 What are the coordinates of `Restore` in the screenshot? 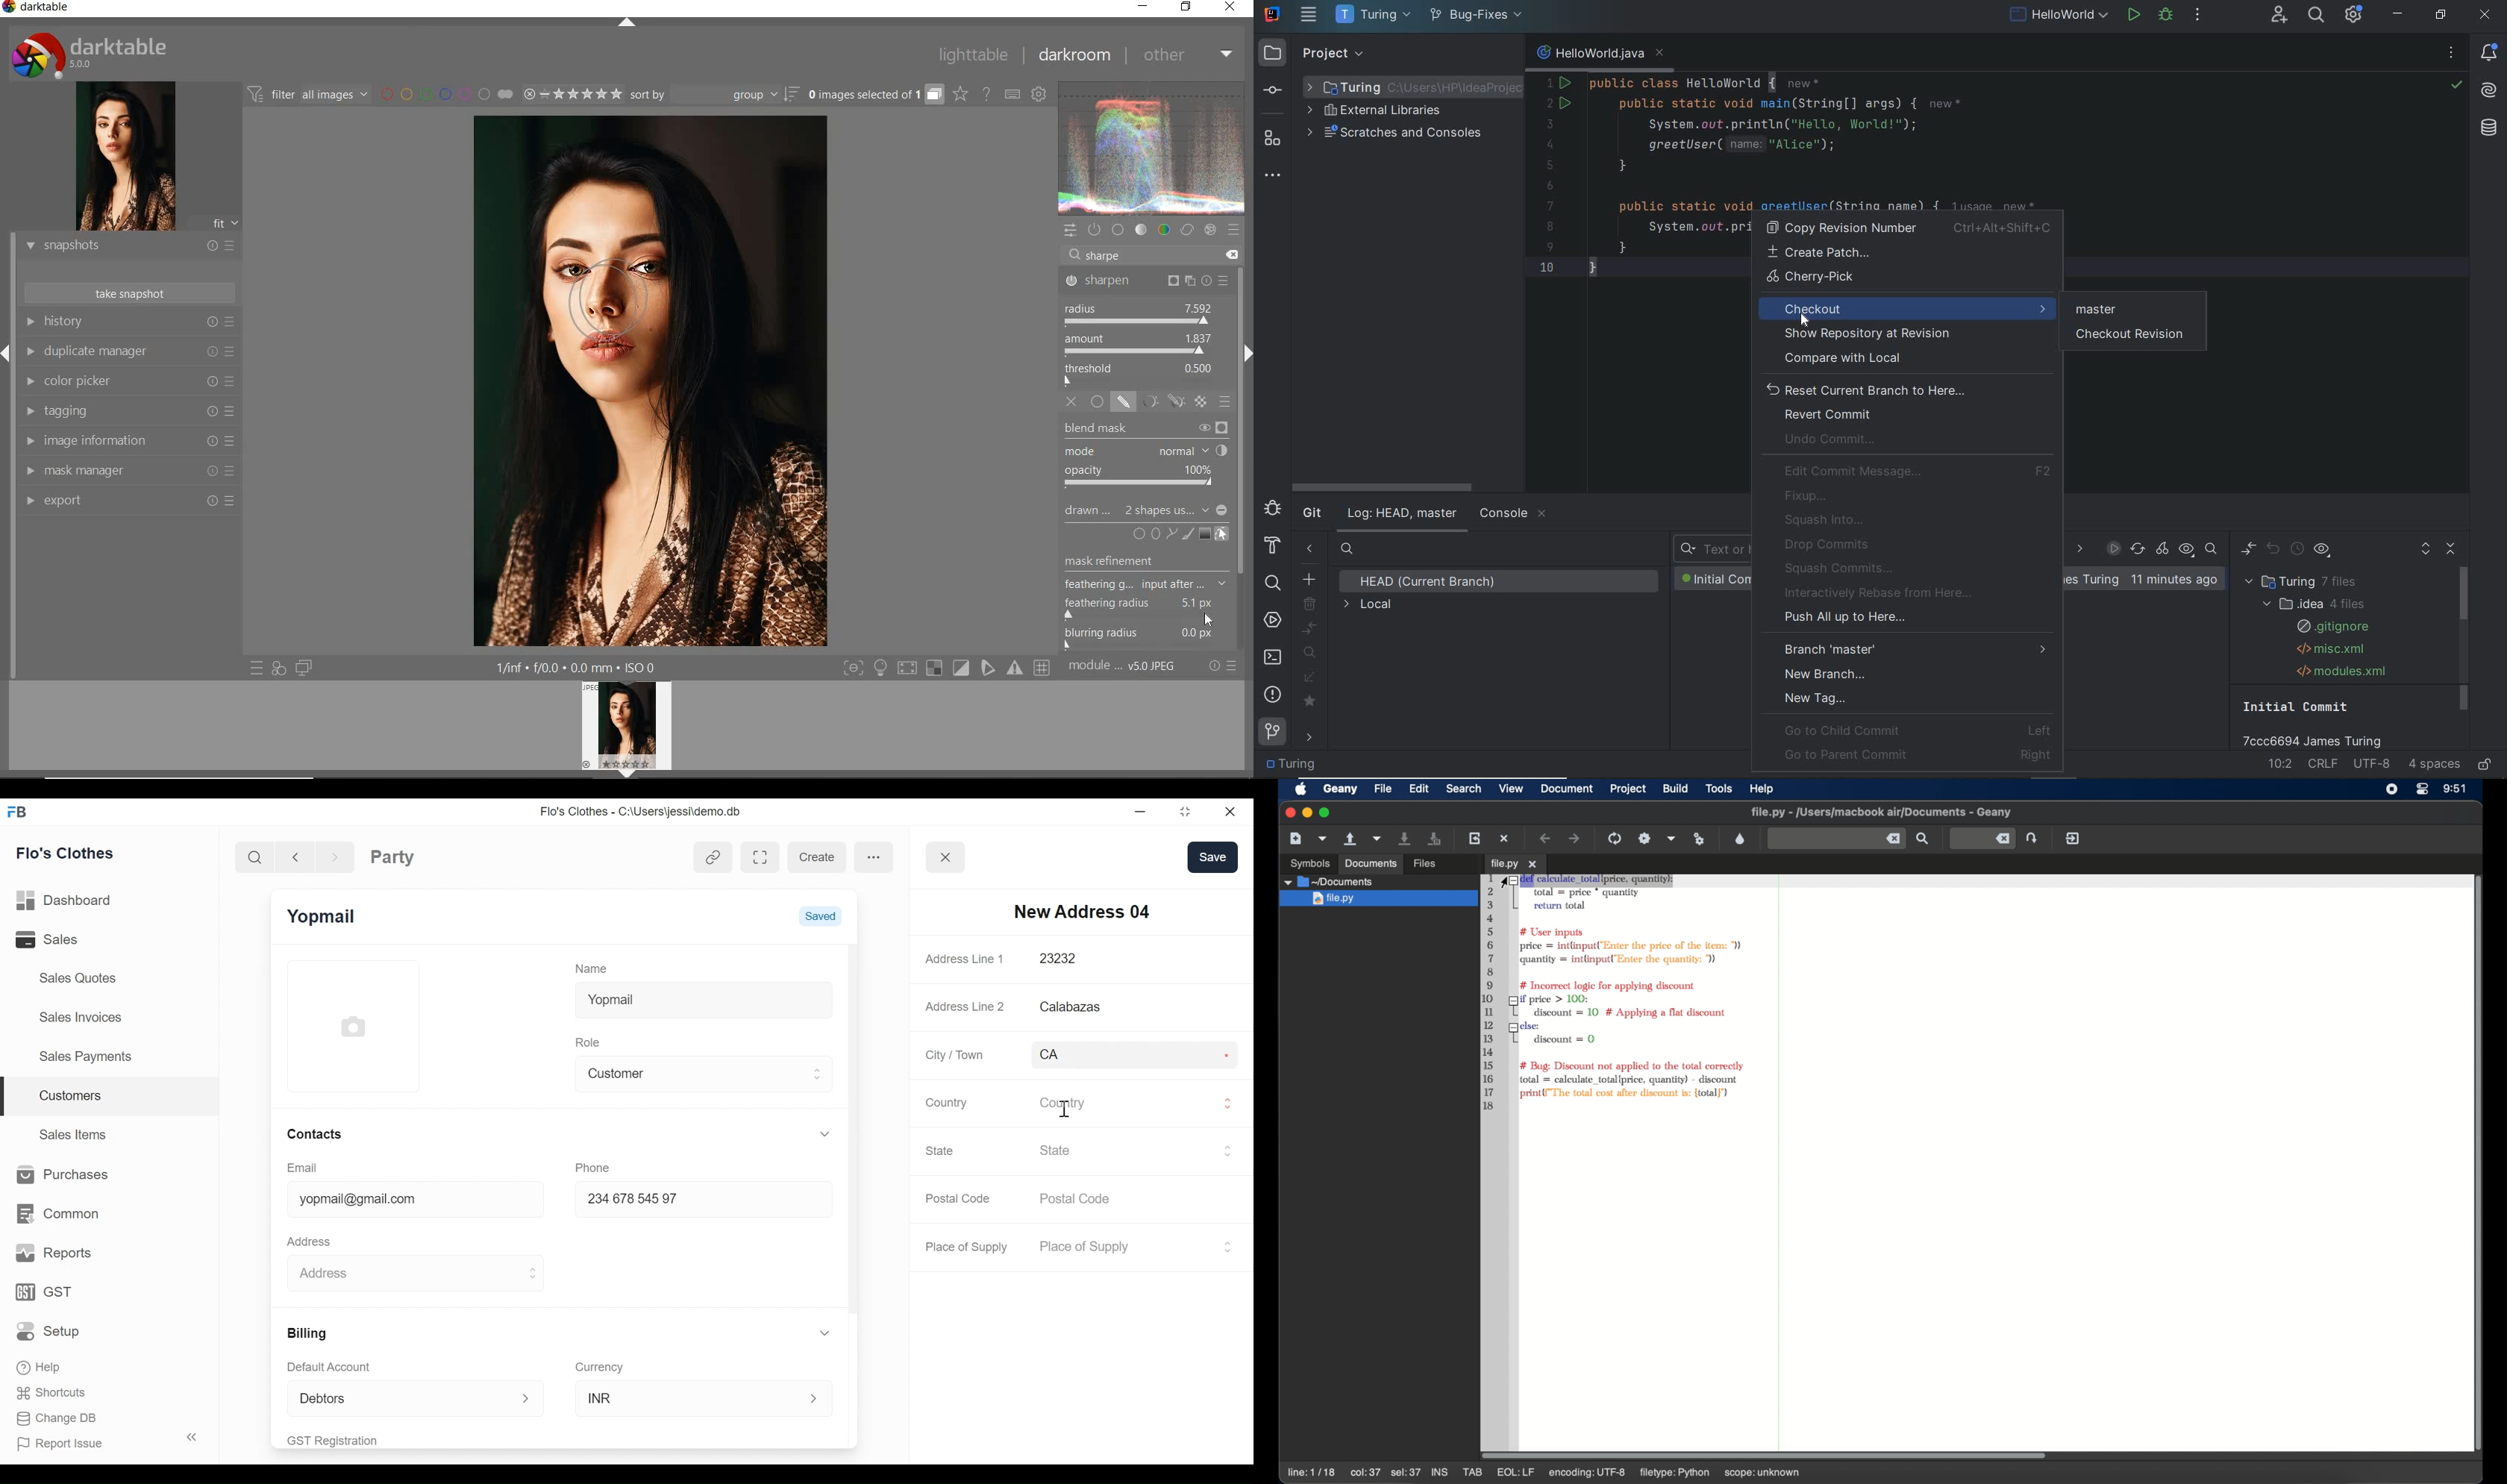 It's located at (1181, 812).